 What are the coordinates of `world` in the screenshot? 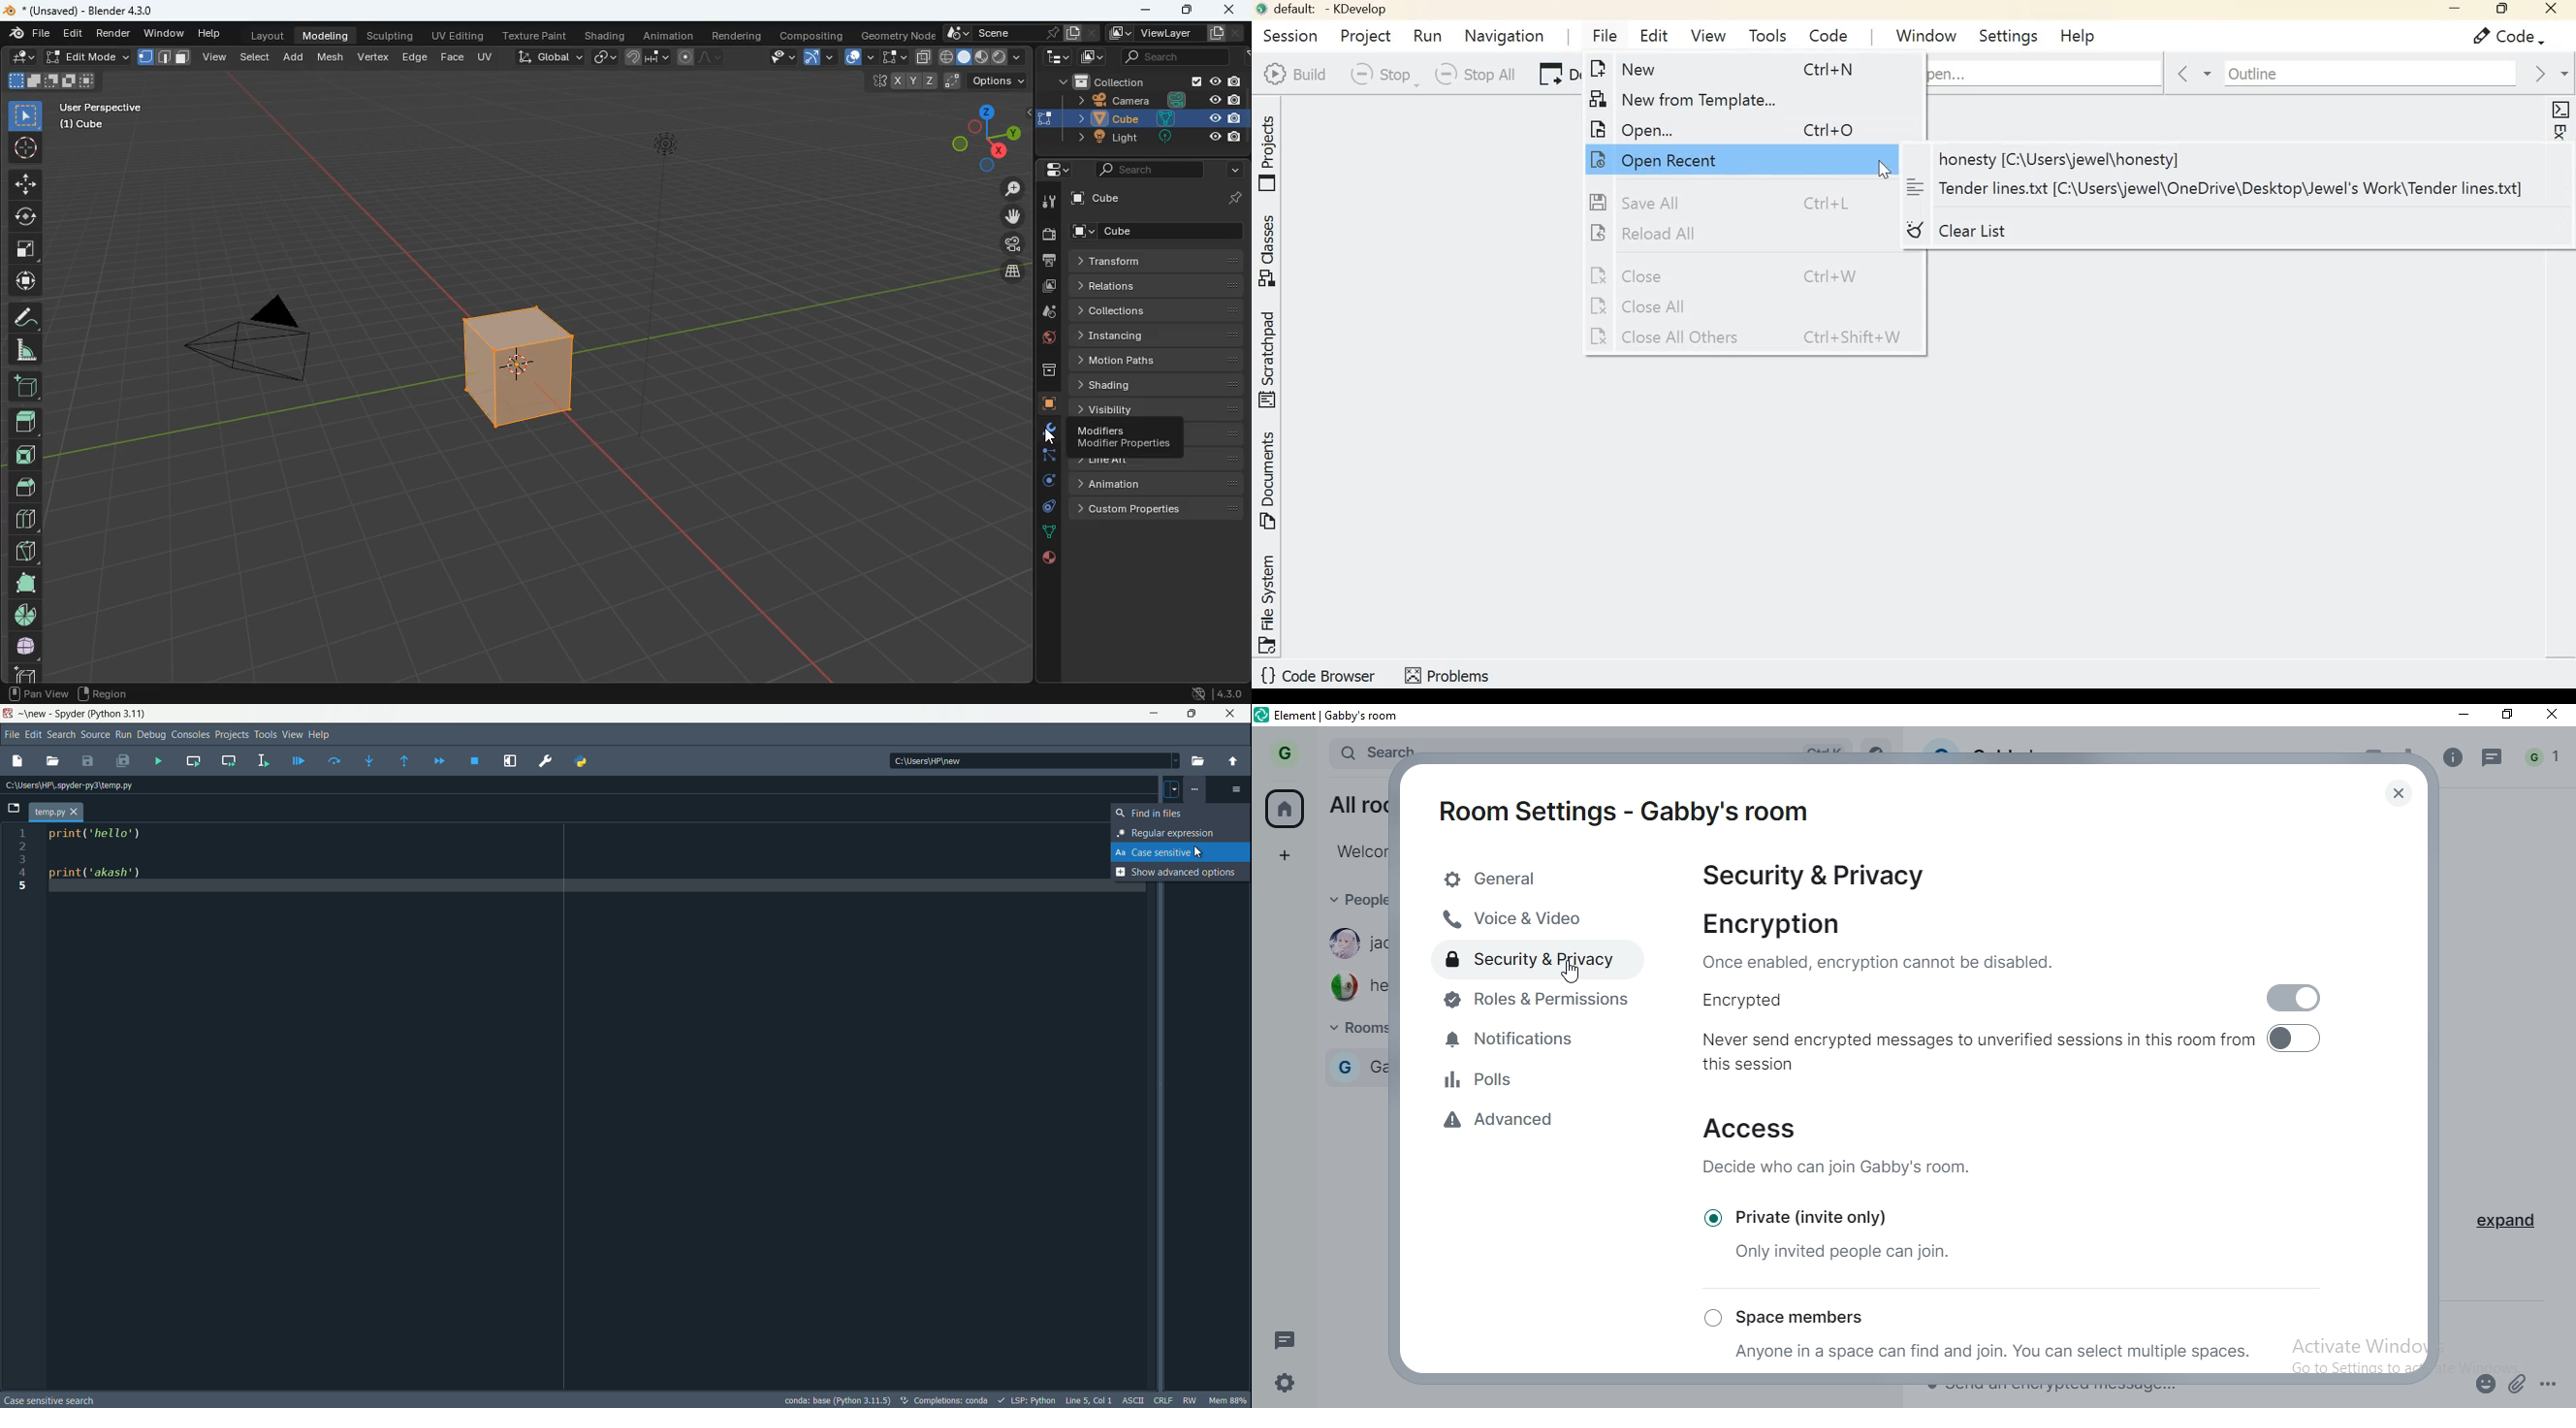 It's located at (1044, 340).